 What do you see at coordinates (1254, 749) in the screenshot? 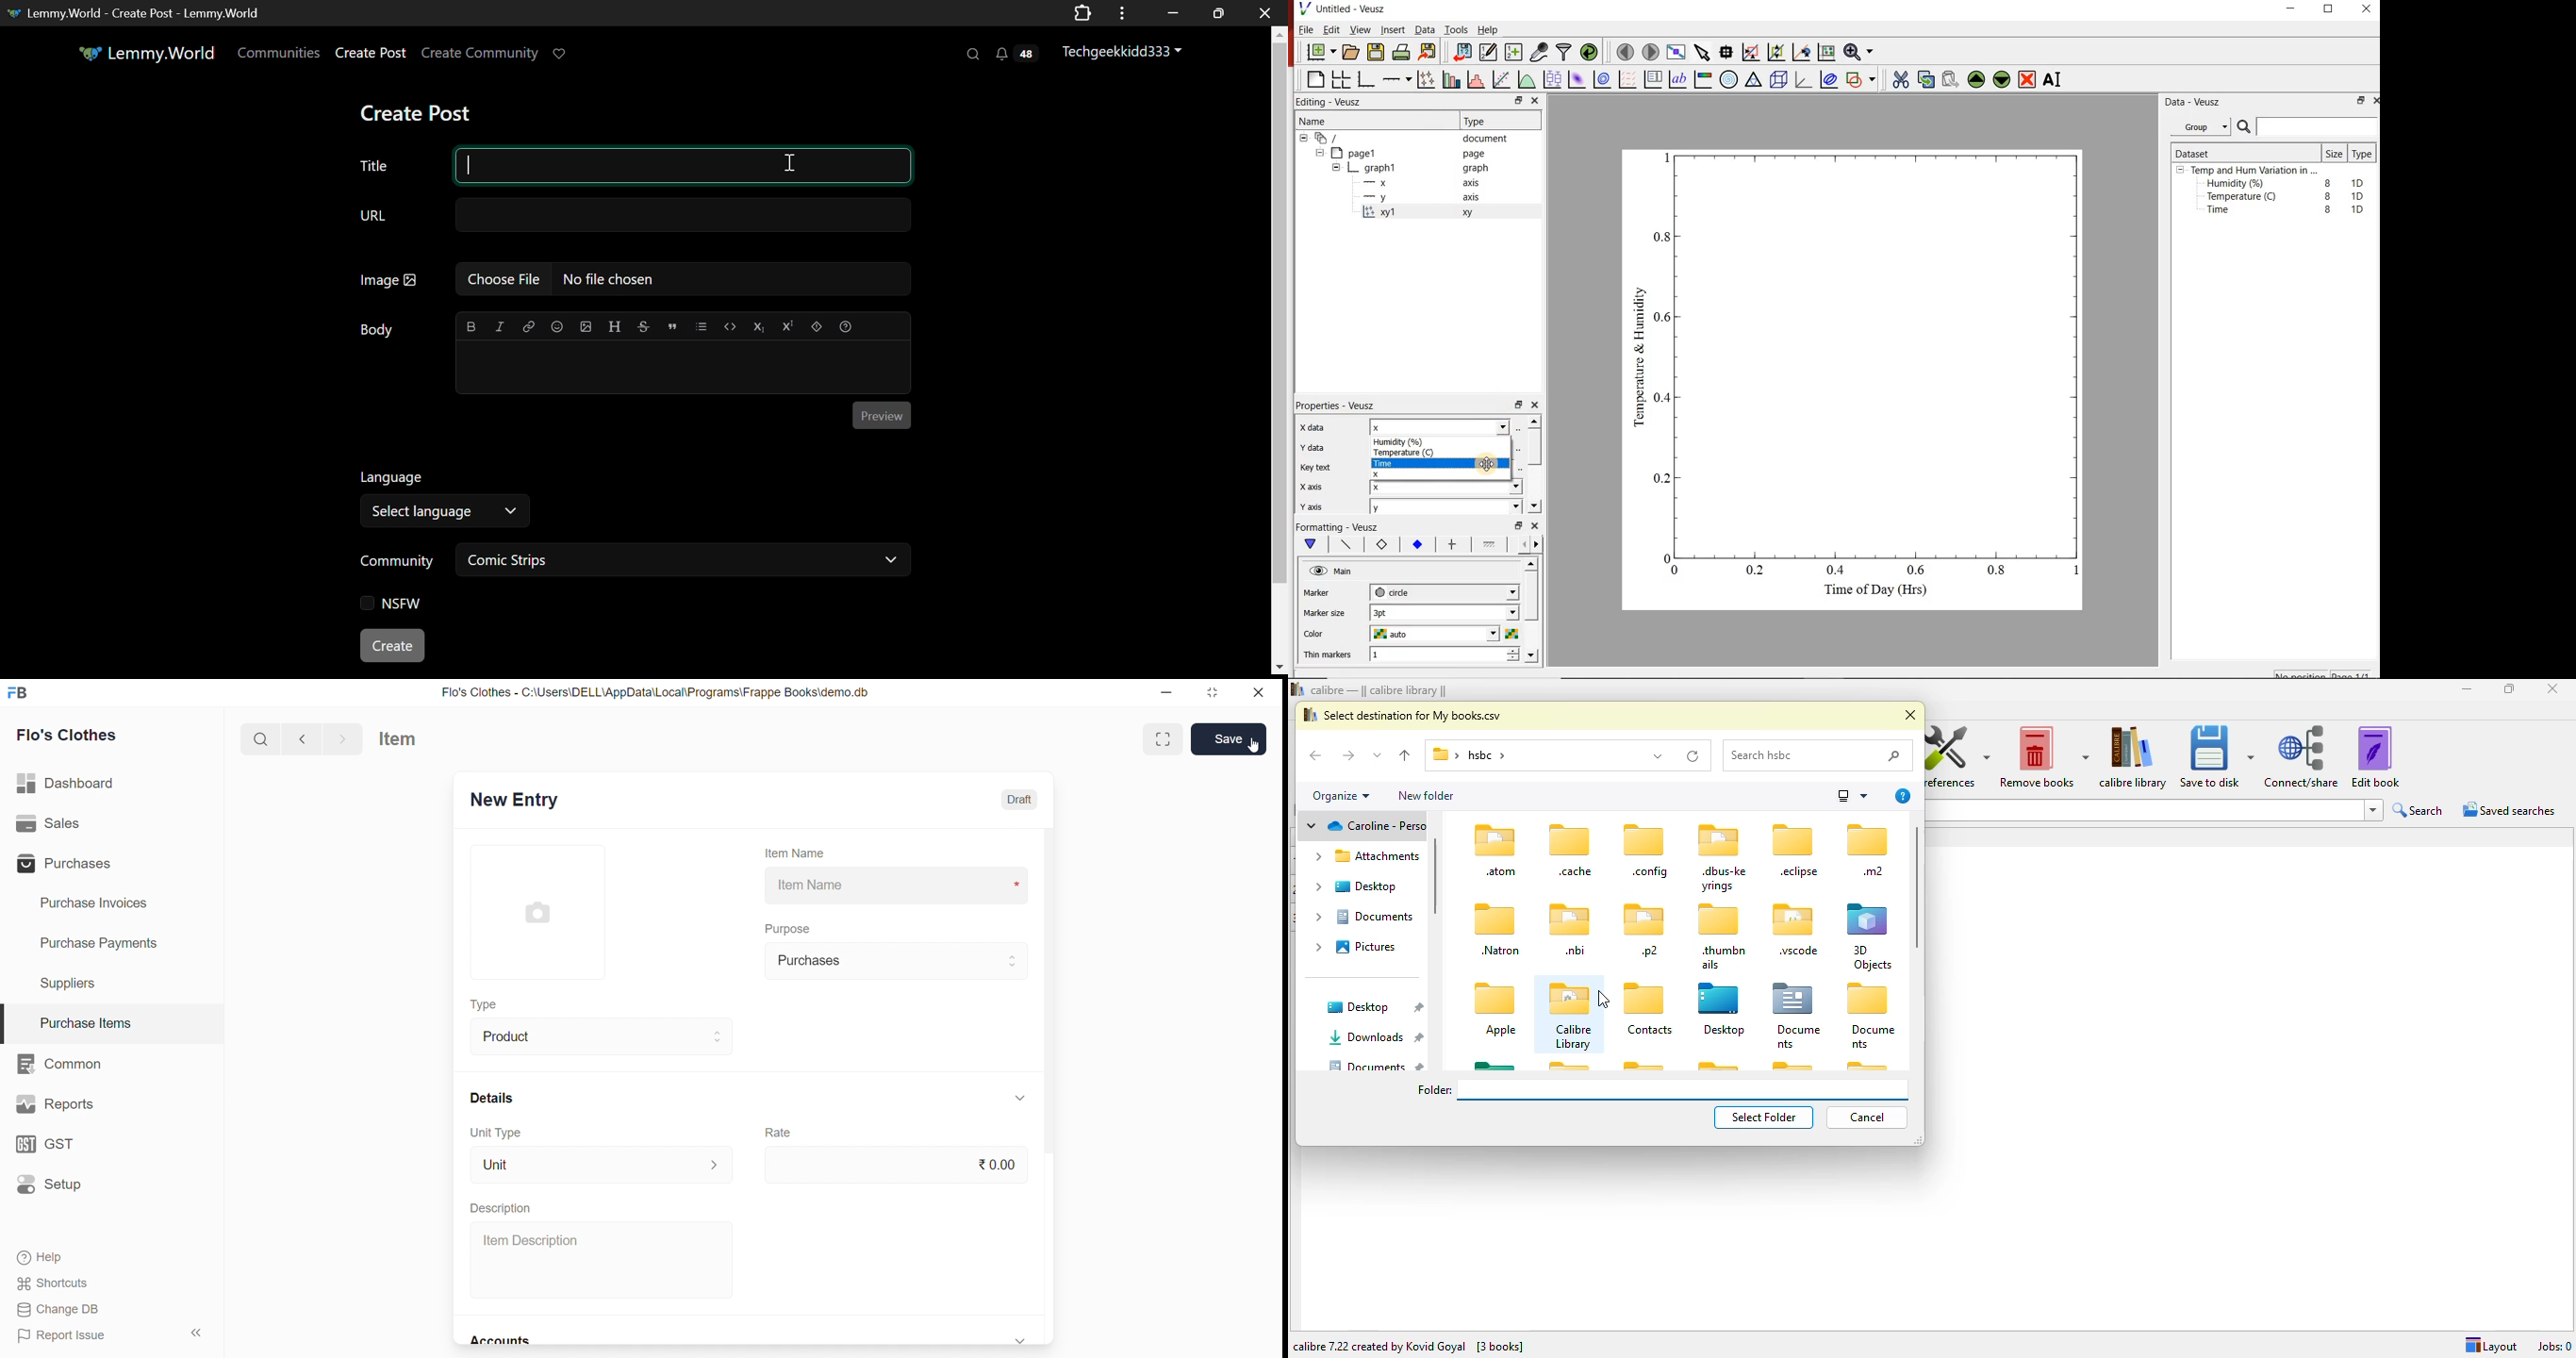
I see `cursor` at bounding box center [1254, 749].